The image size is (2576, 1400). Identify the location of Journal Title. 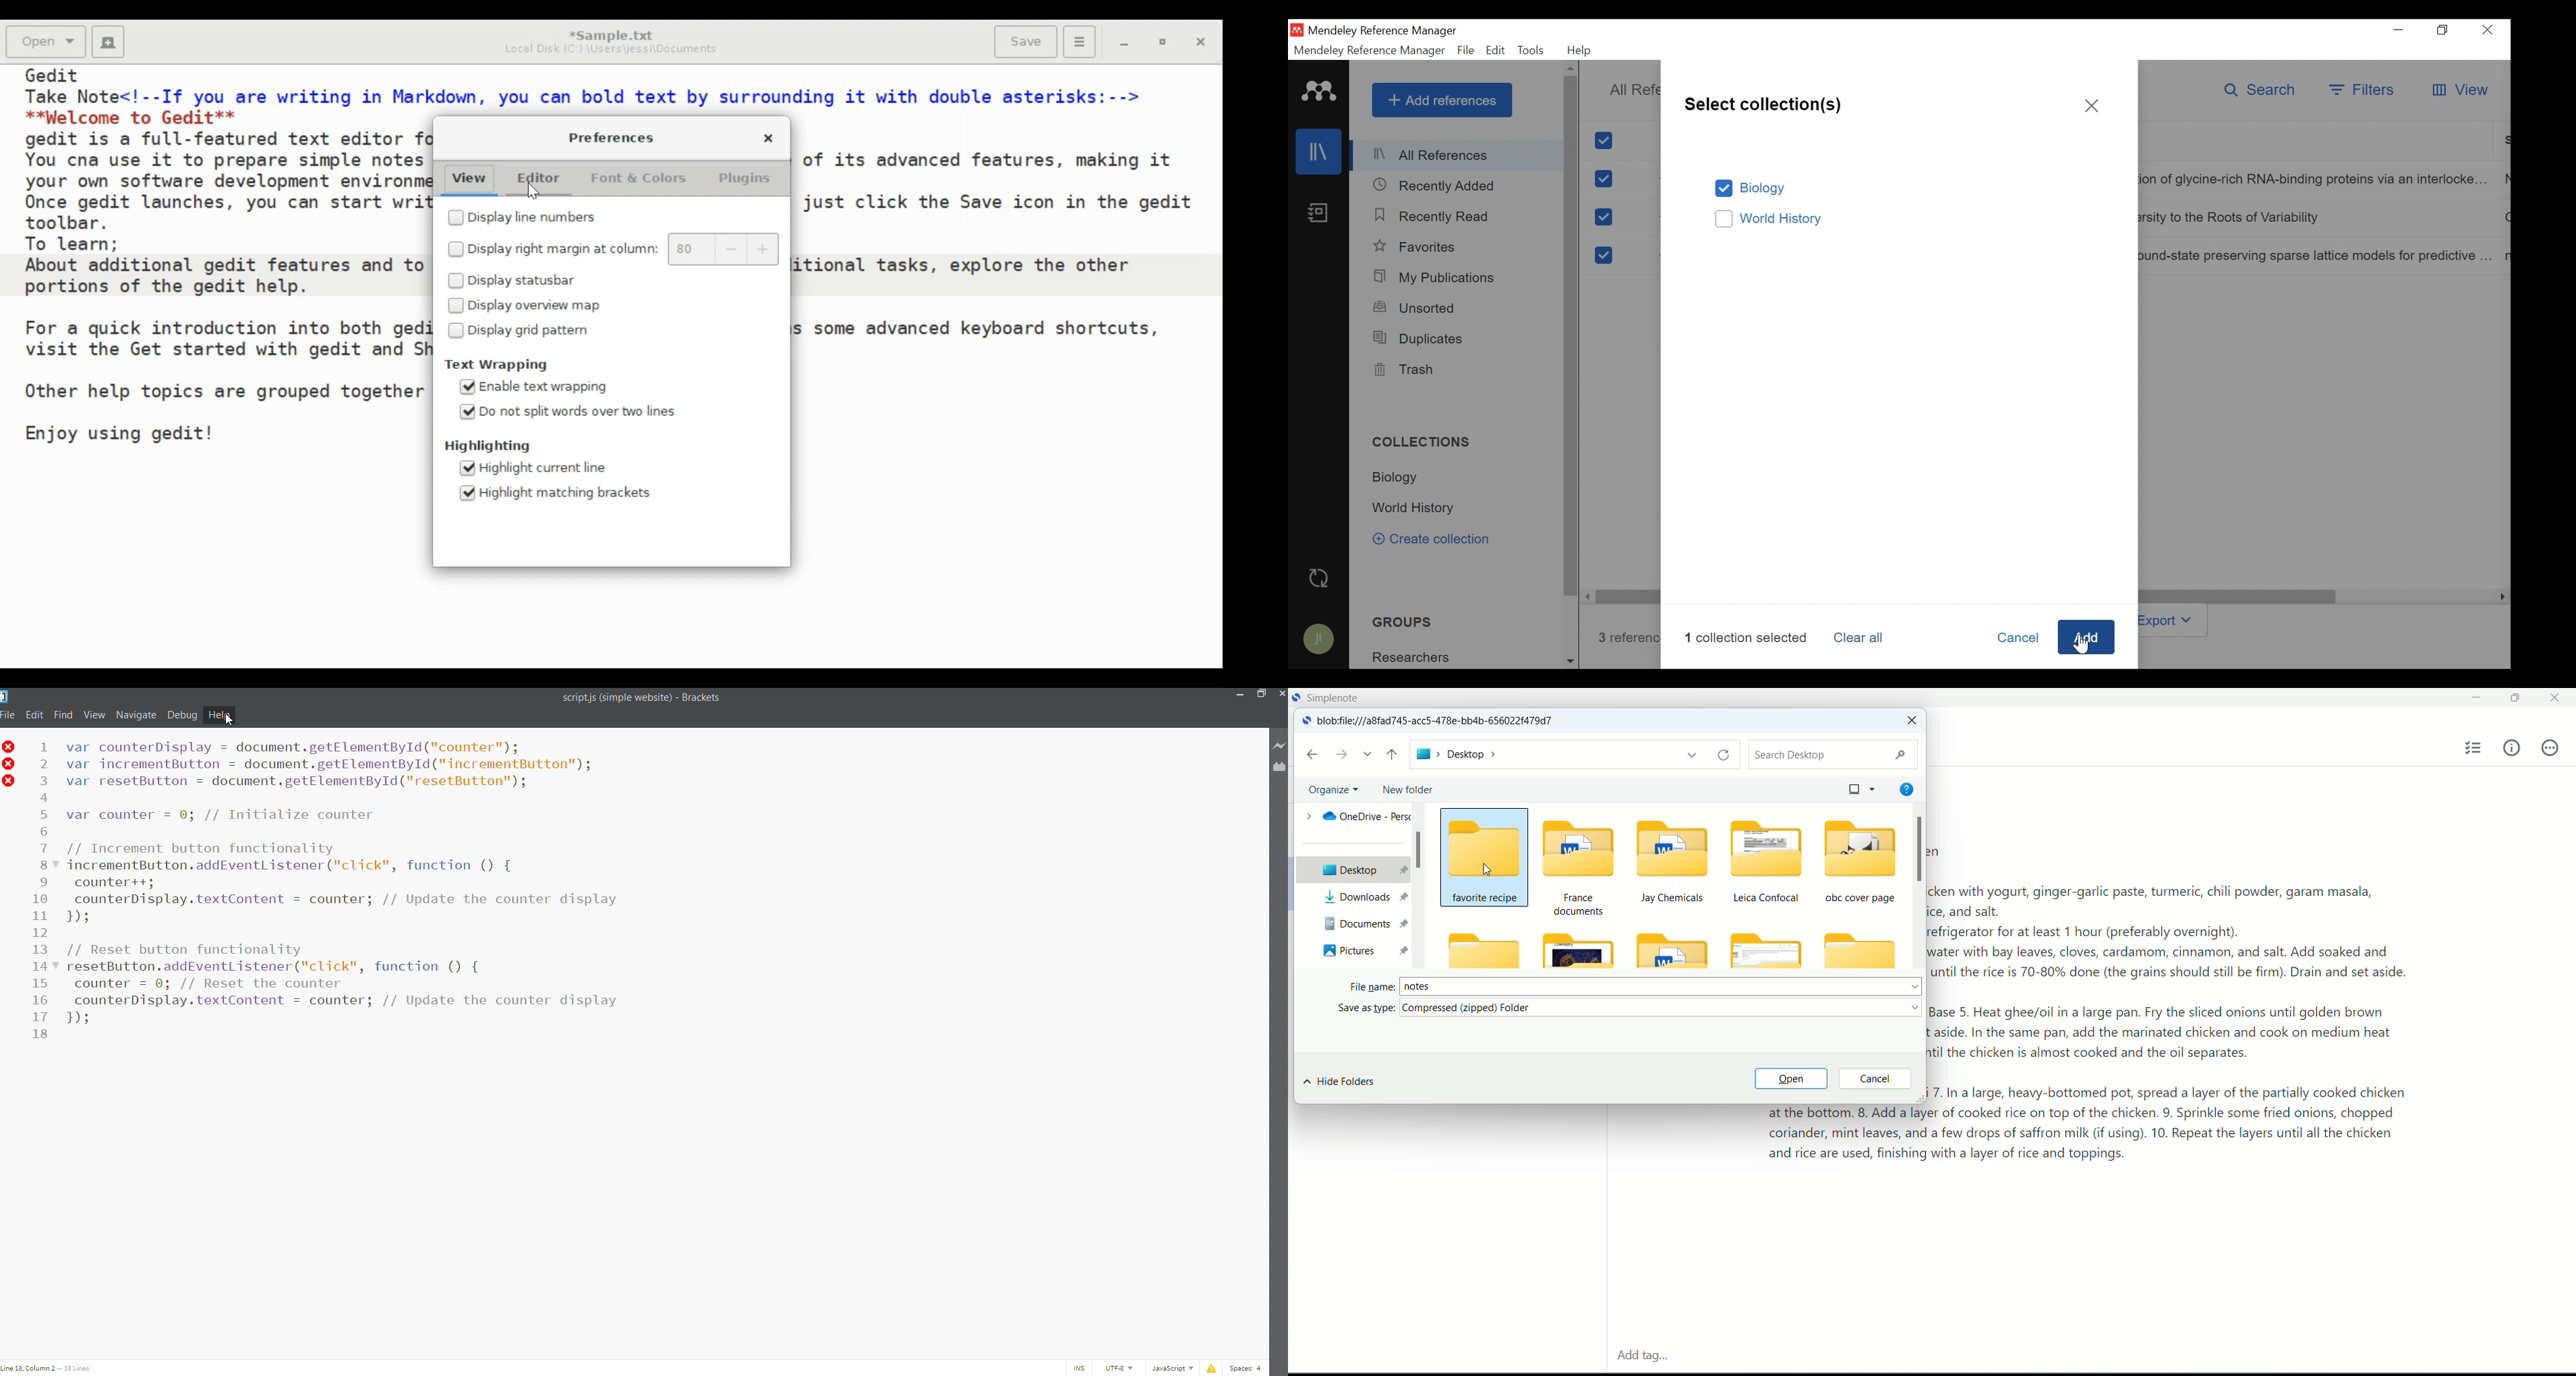
(2317, 219).